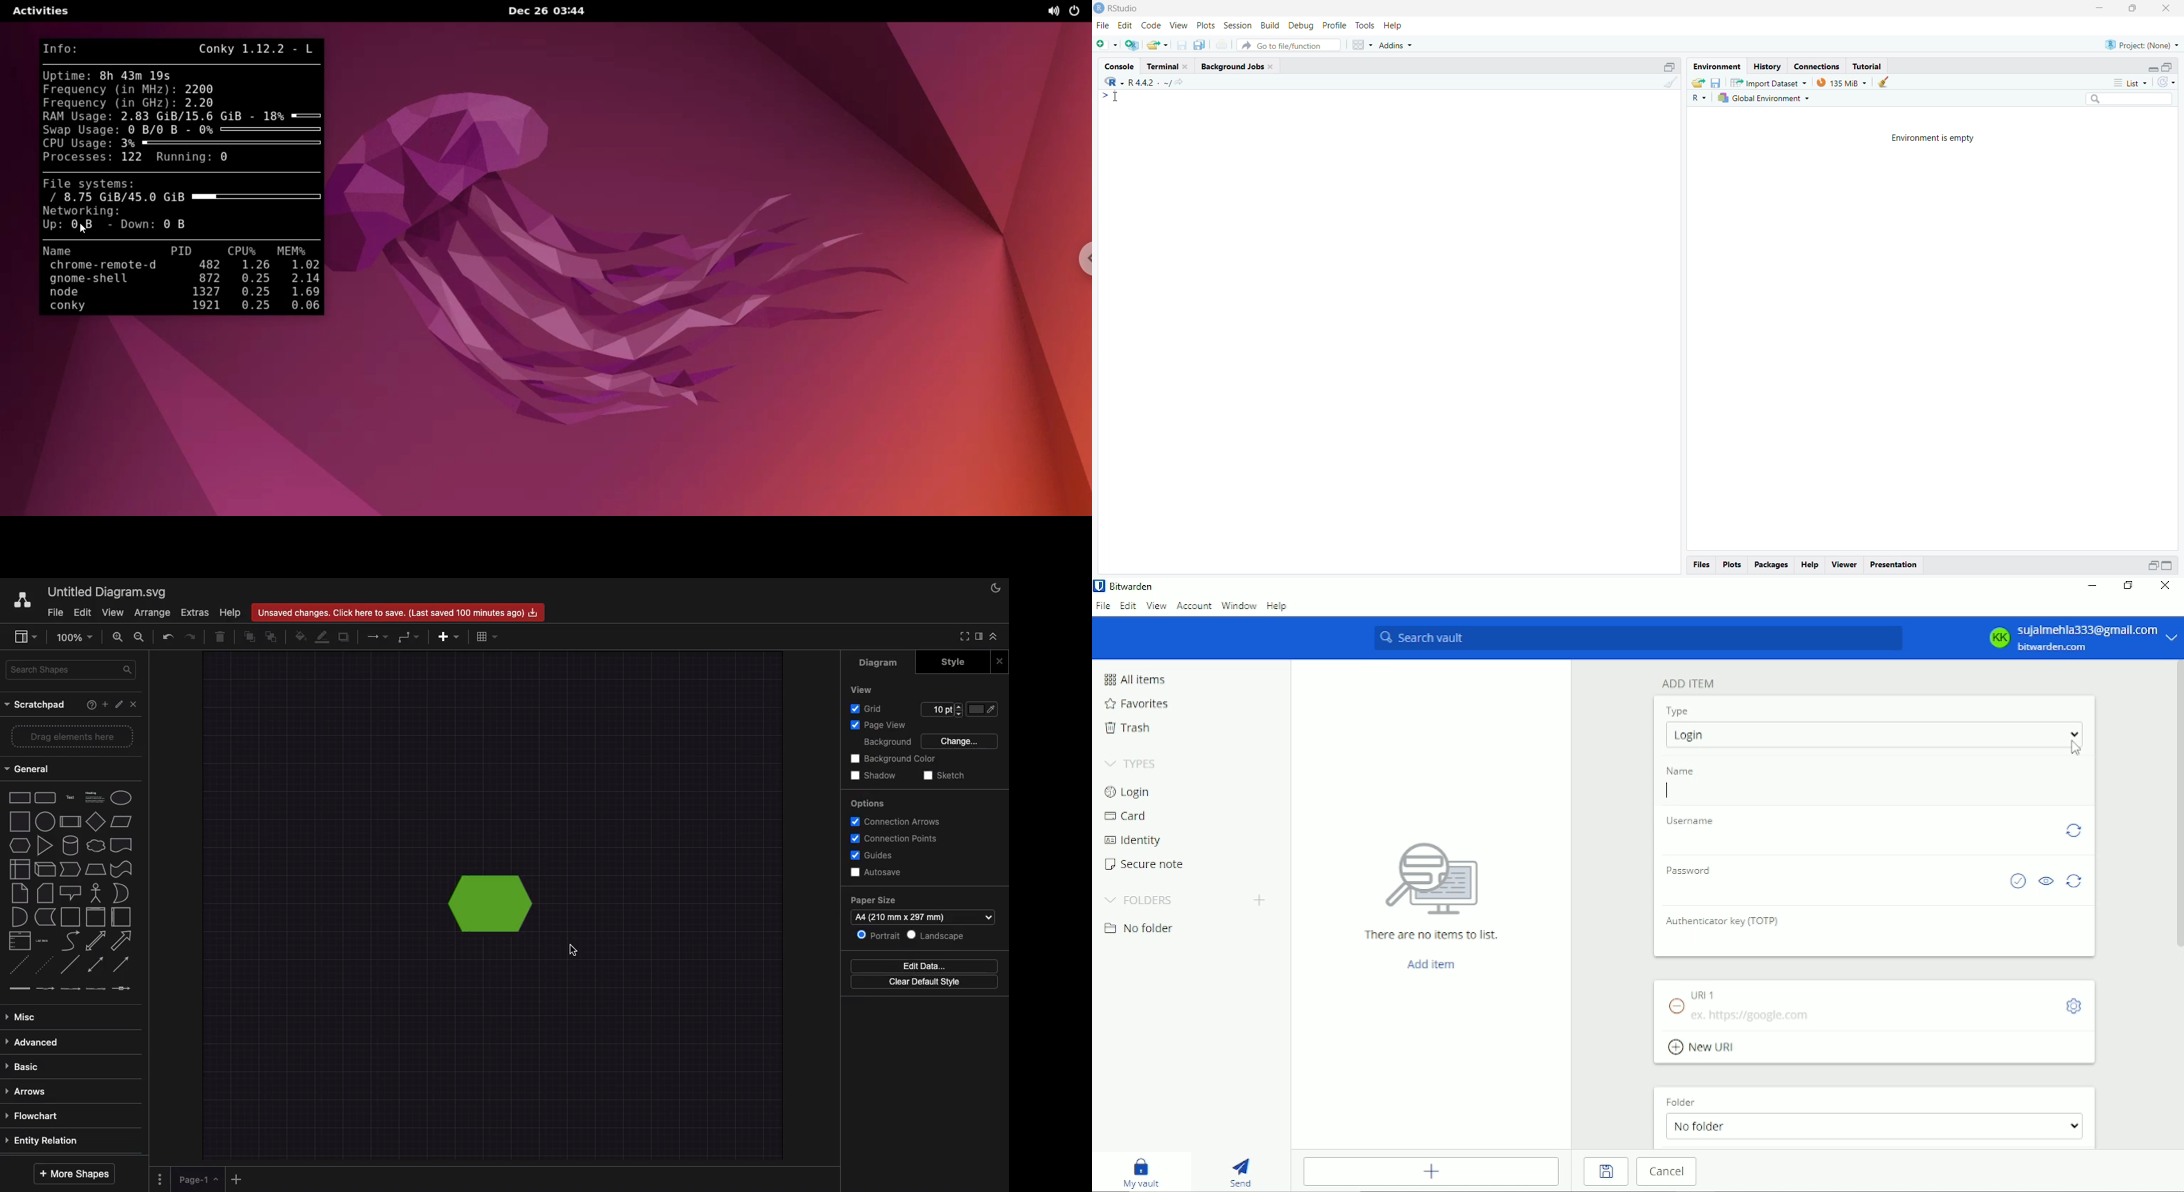  Describe the element at coordinates (1151, 26) in the screenshot. I see `Code` at that location.